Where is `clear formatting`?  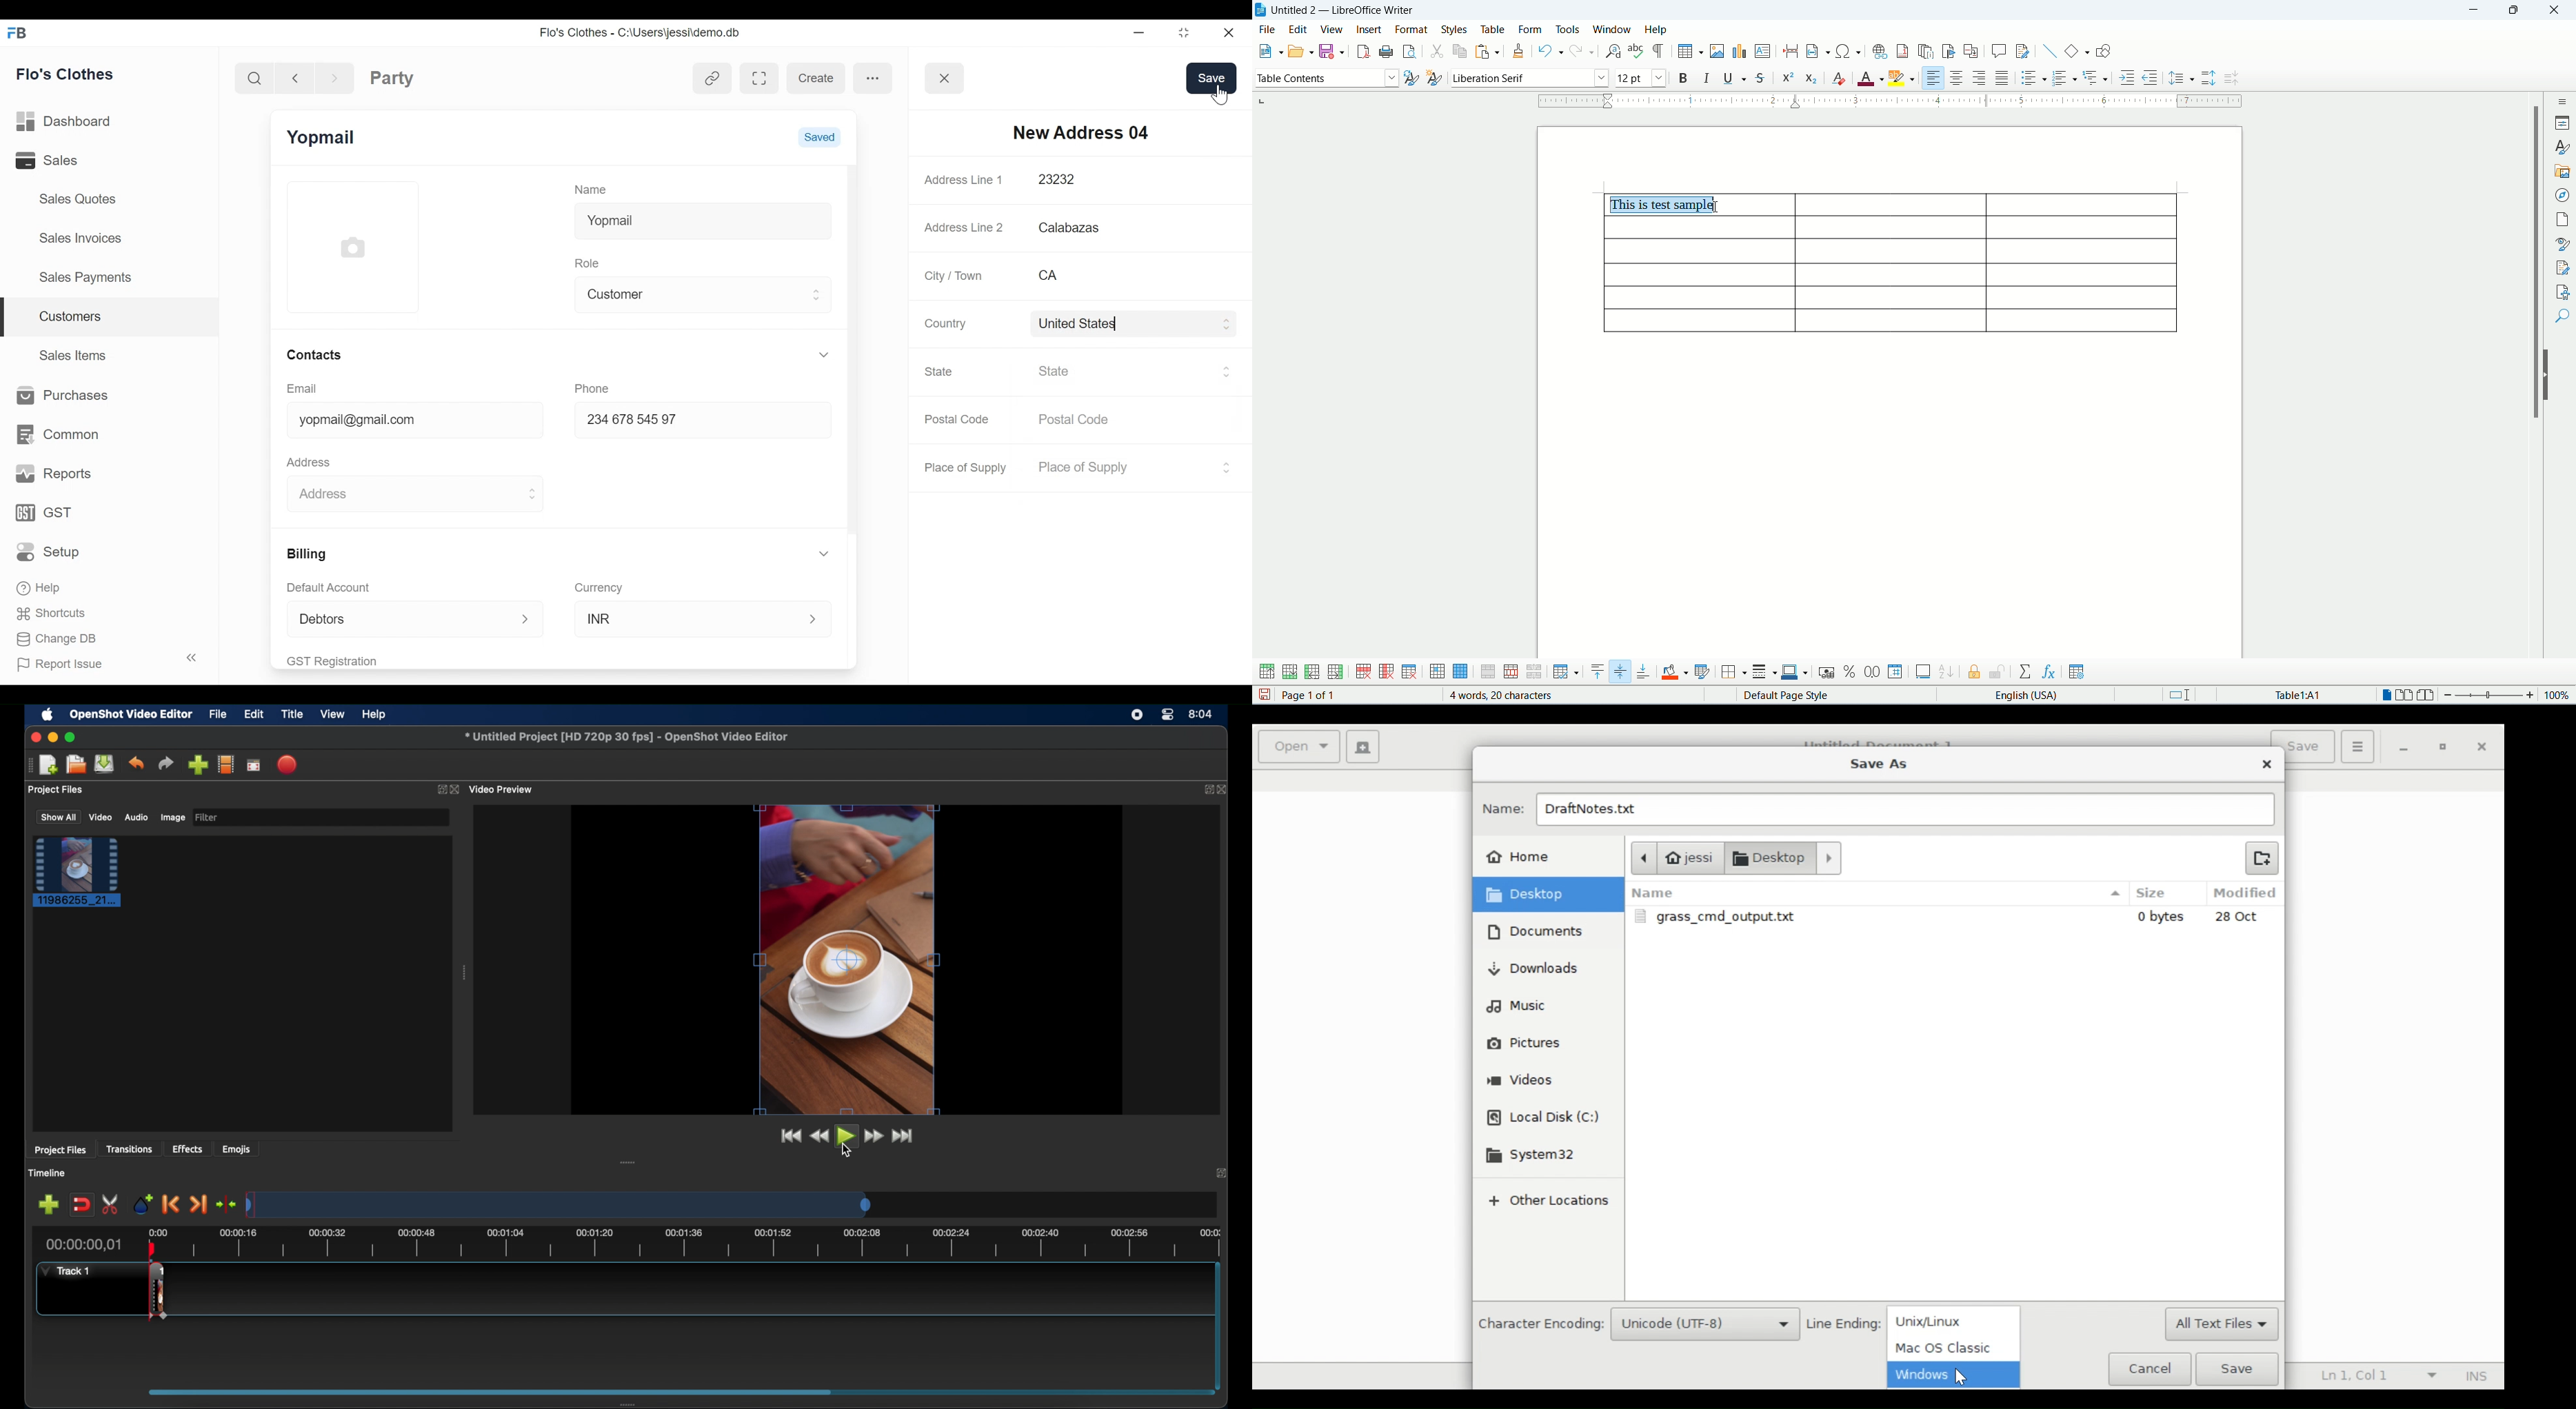 clear formatting is located at coordinates (1839, 78).